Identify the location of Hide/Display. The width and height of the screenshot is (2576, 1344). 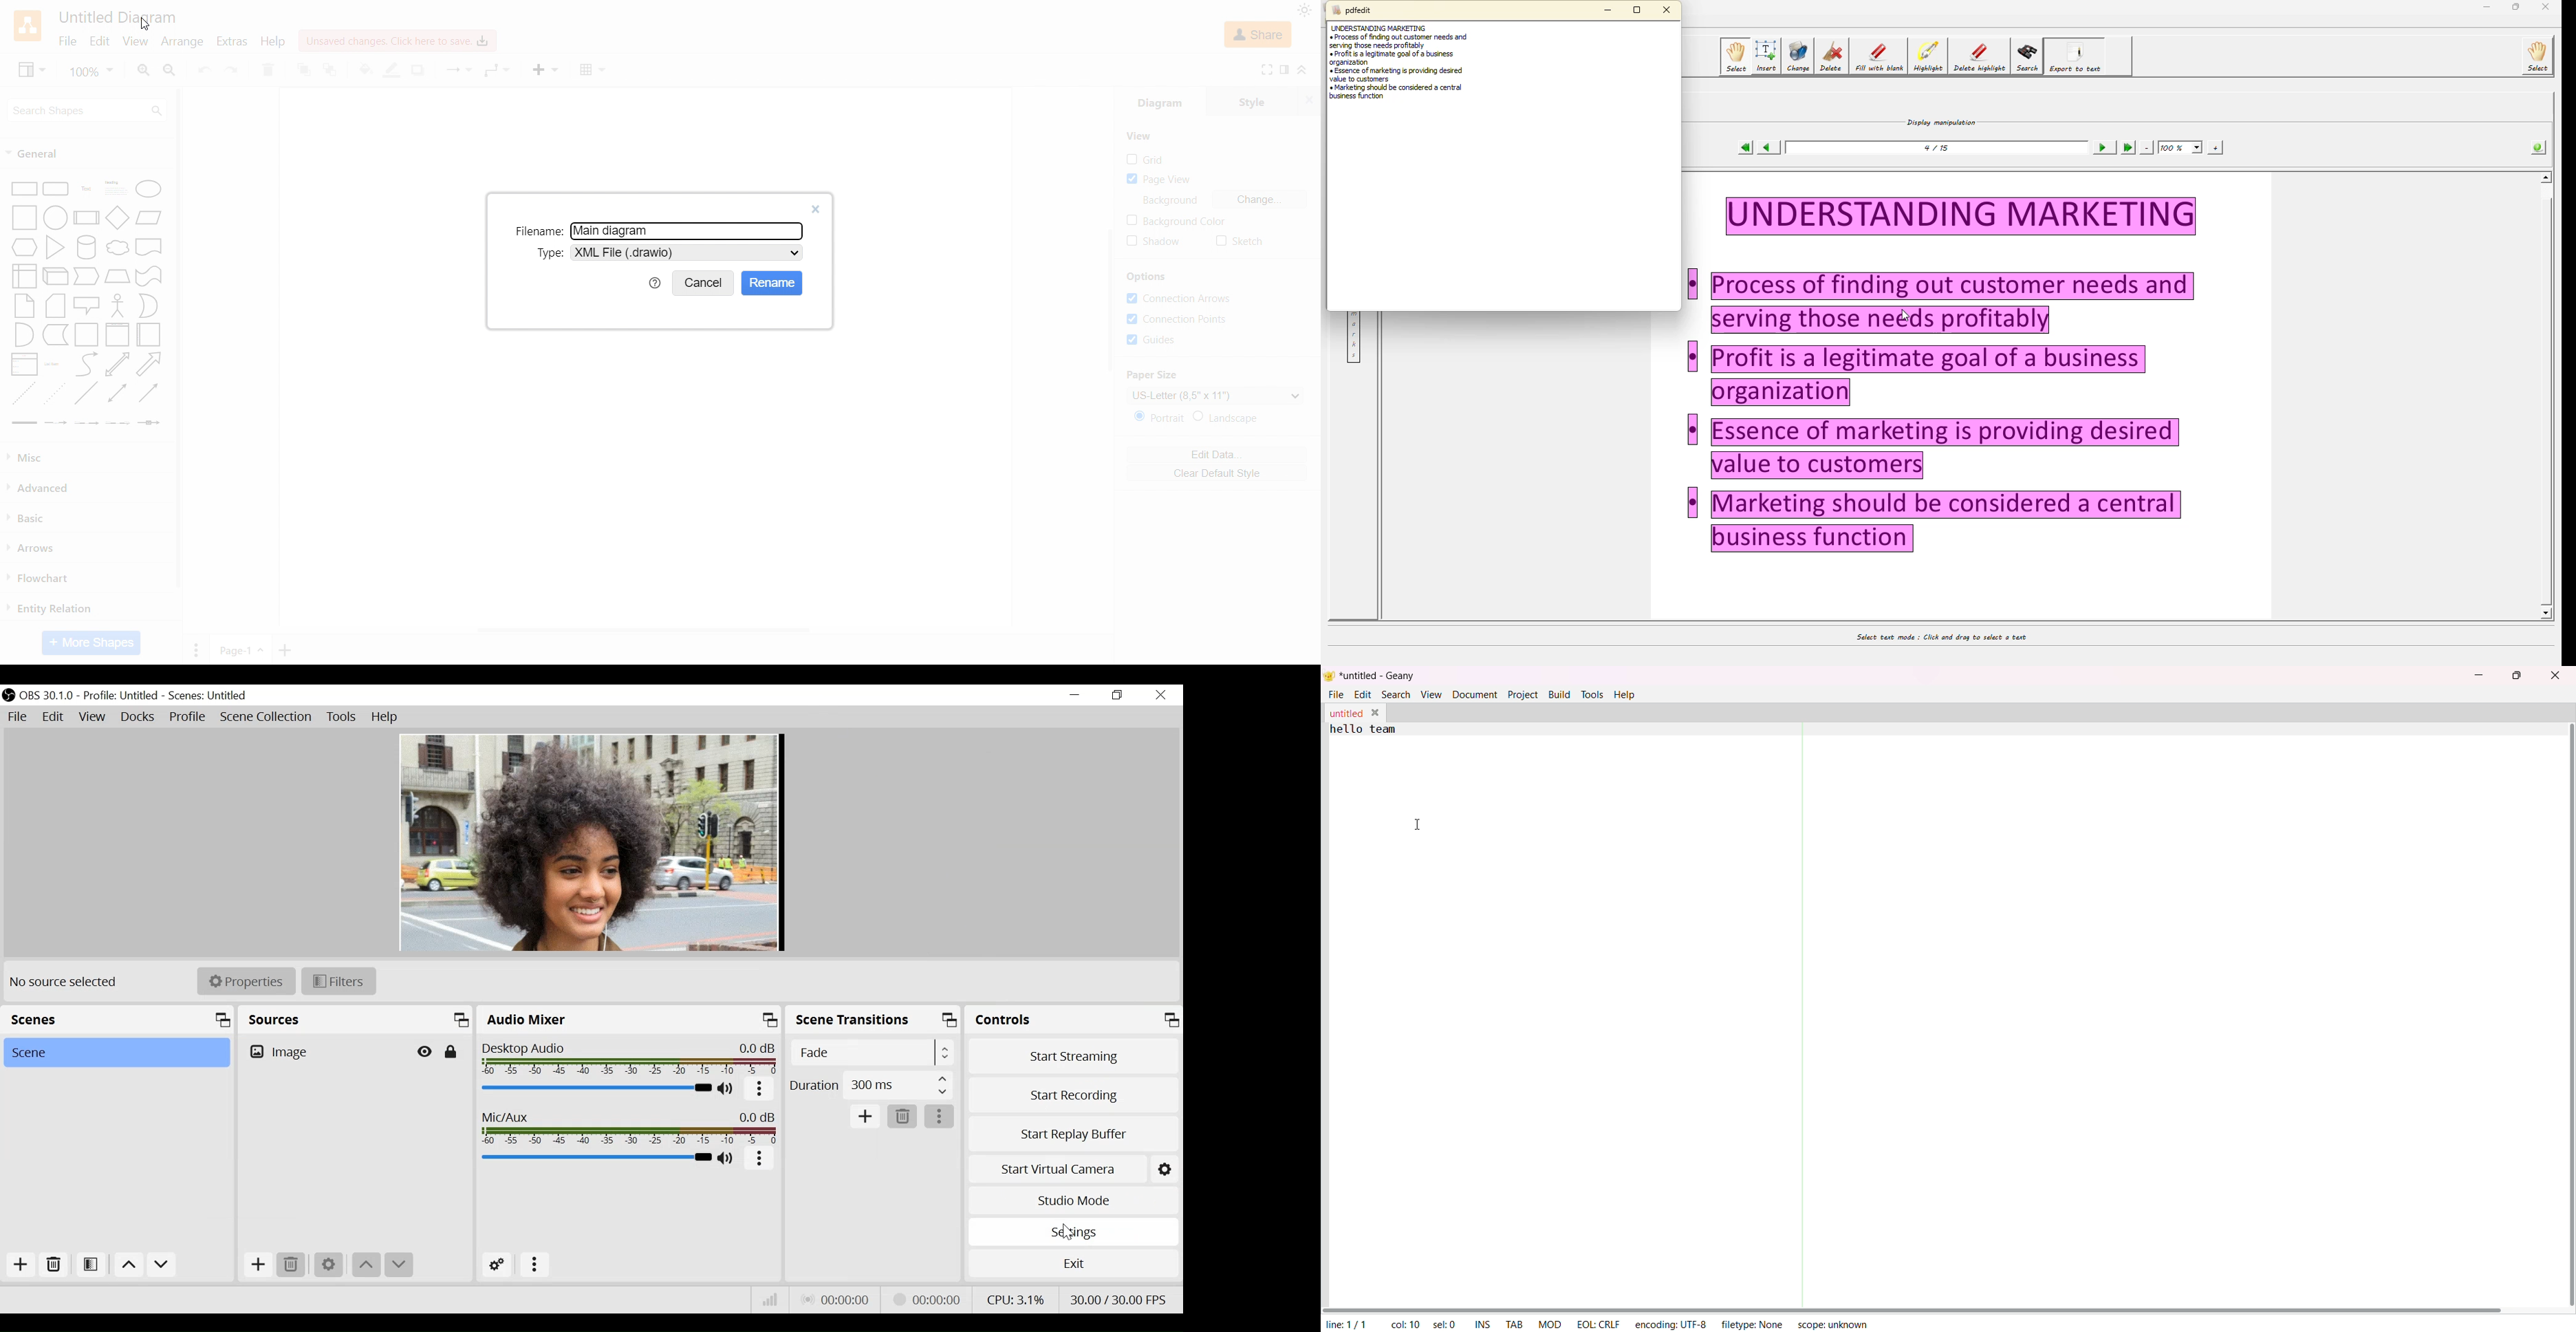
(427, 1051).